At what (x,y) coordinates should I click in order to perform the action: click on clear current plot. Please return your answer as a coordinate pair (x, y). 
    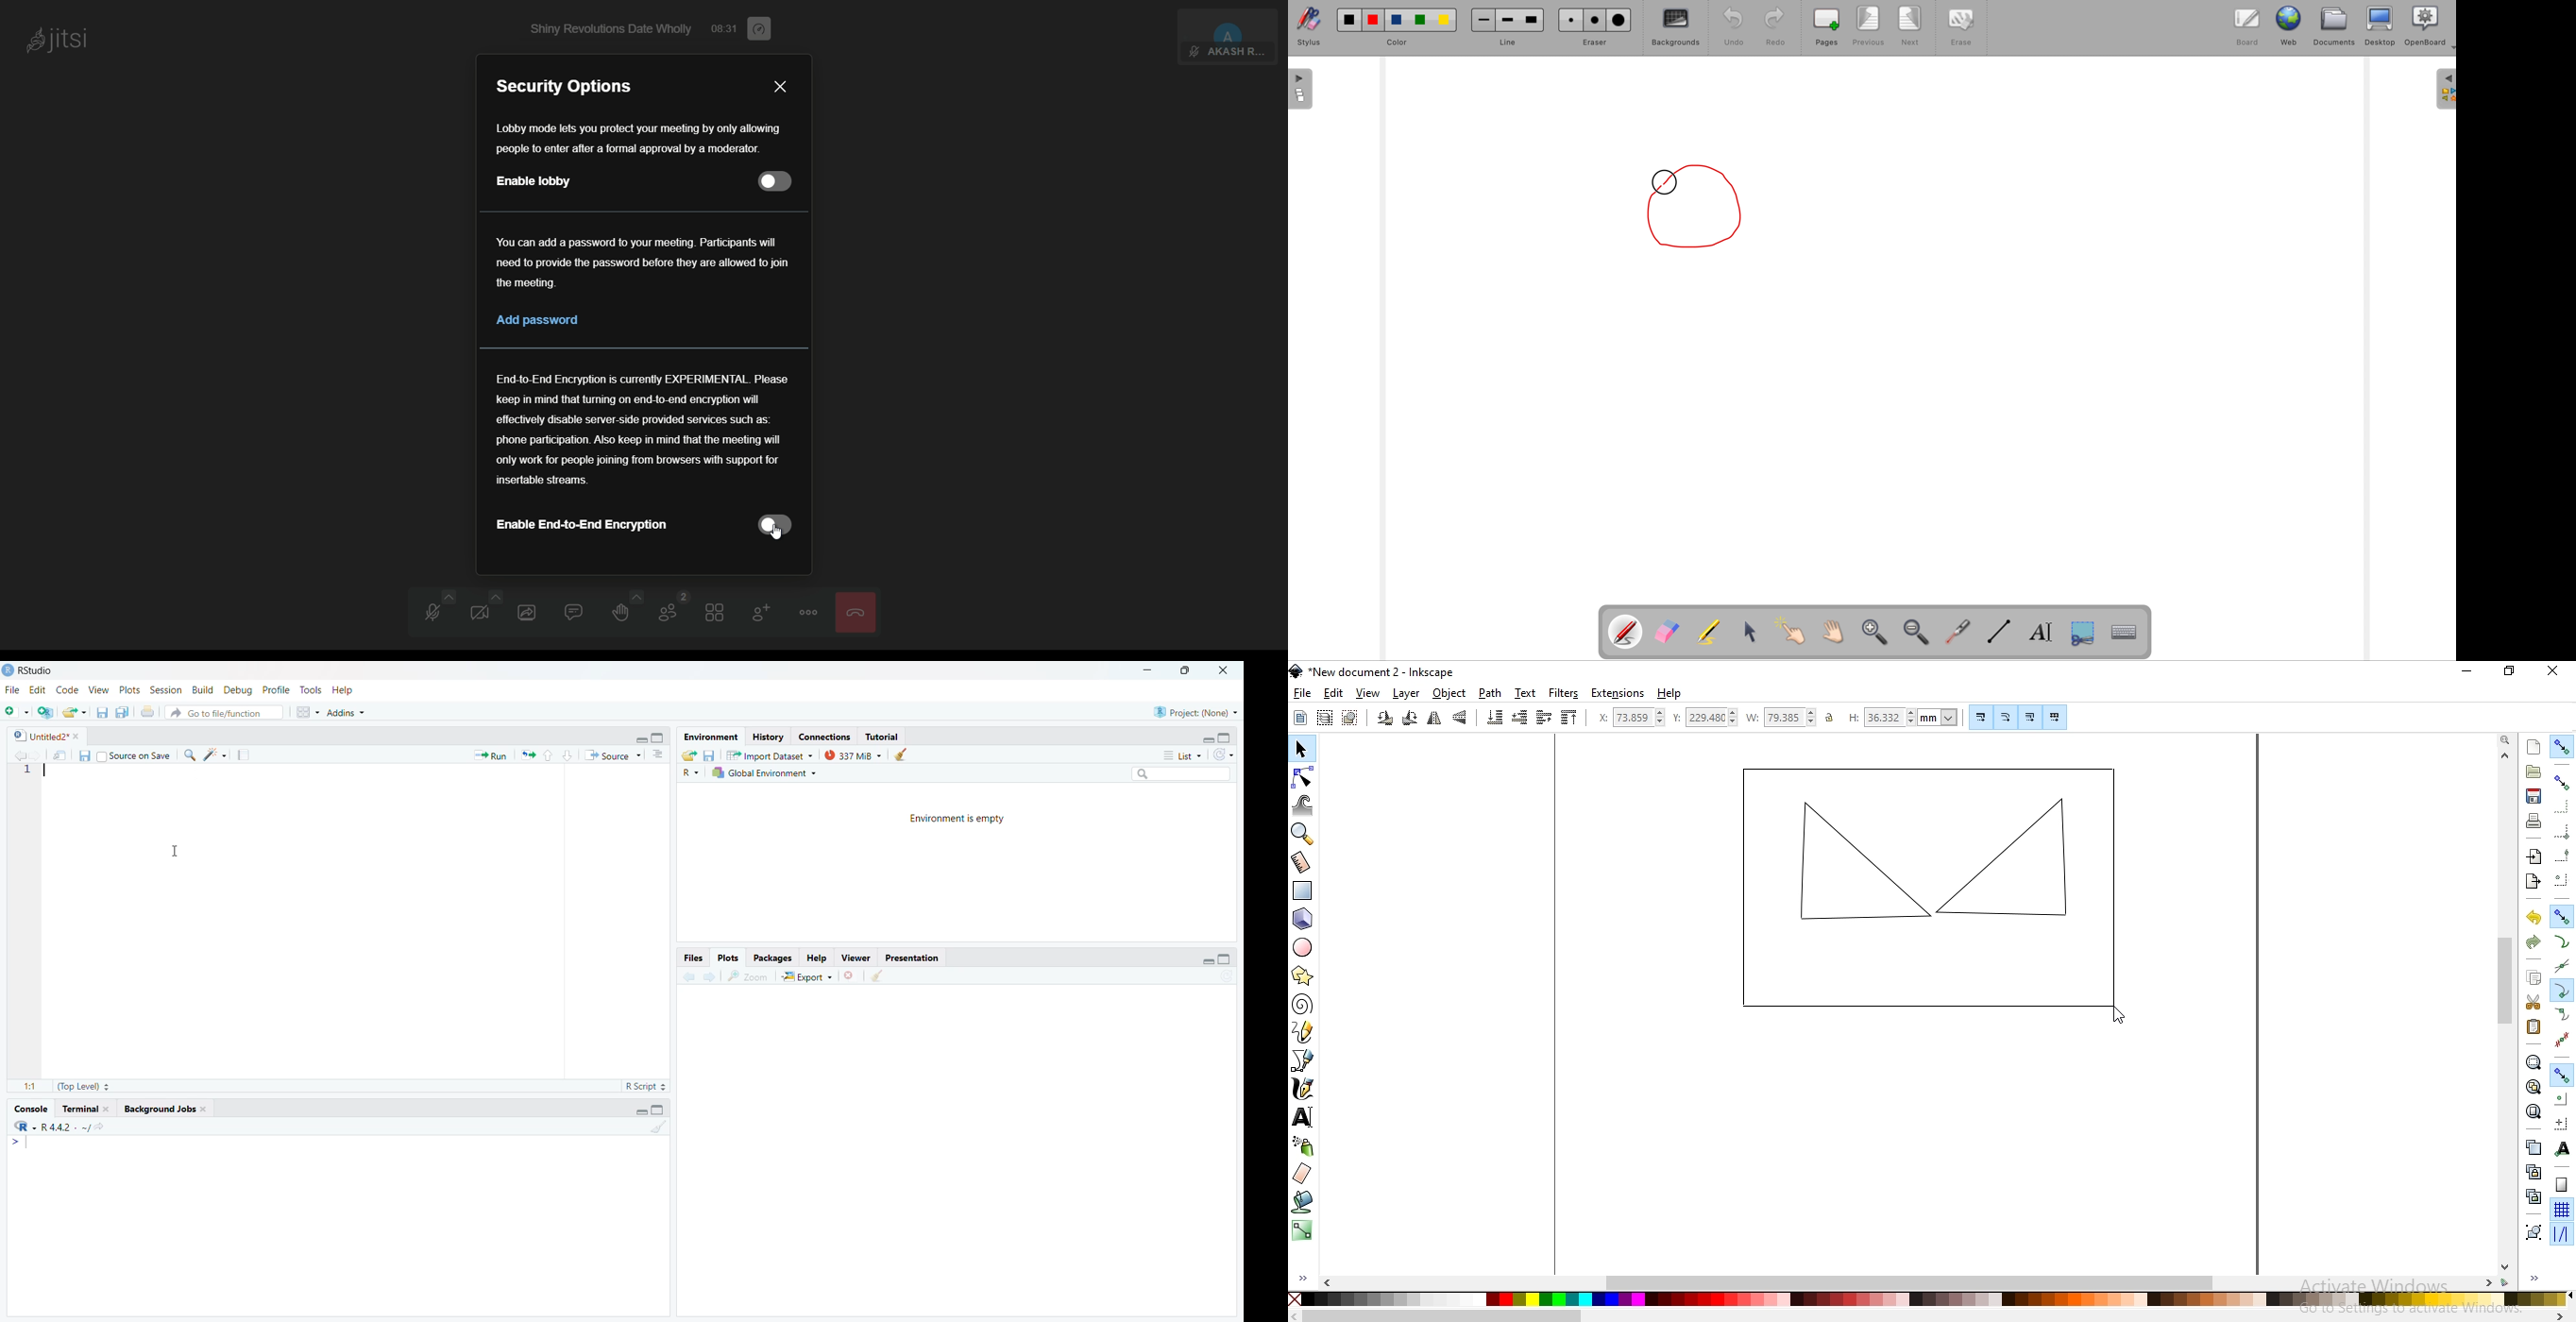
    Looking at the image, I should click on (852, 976).